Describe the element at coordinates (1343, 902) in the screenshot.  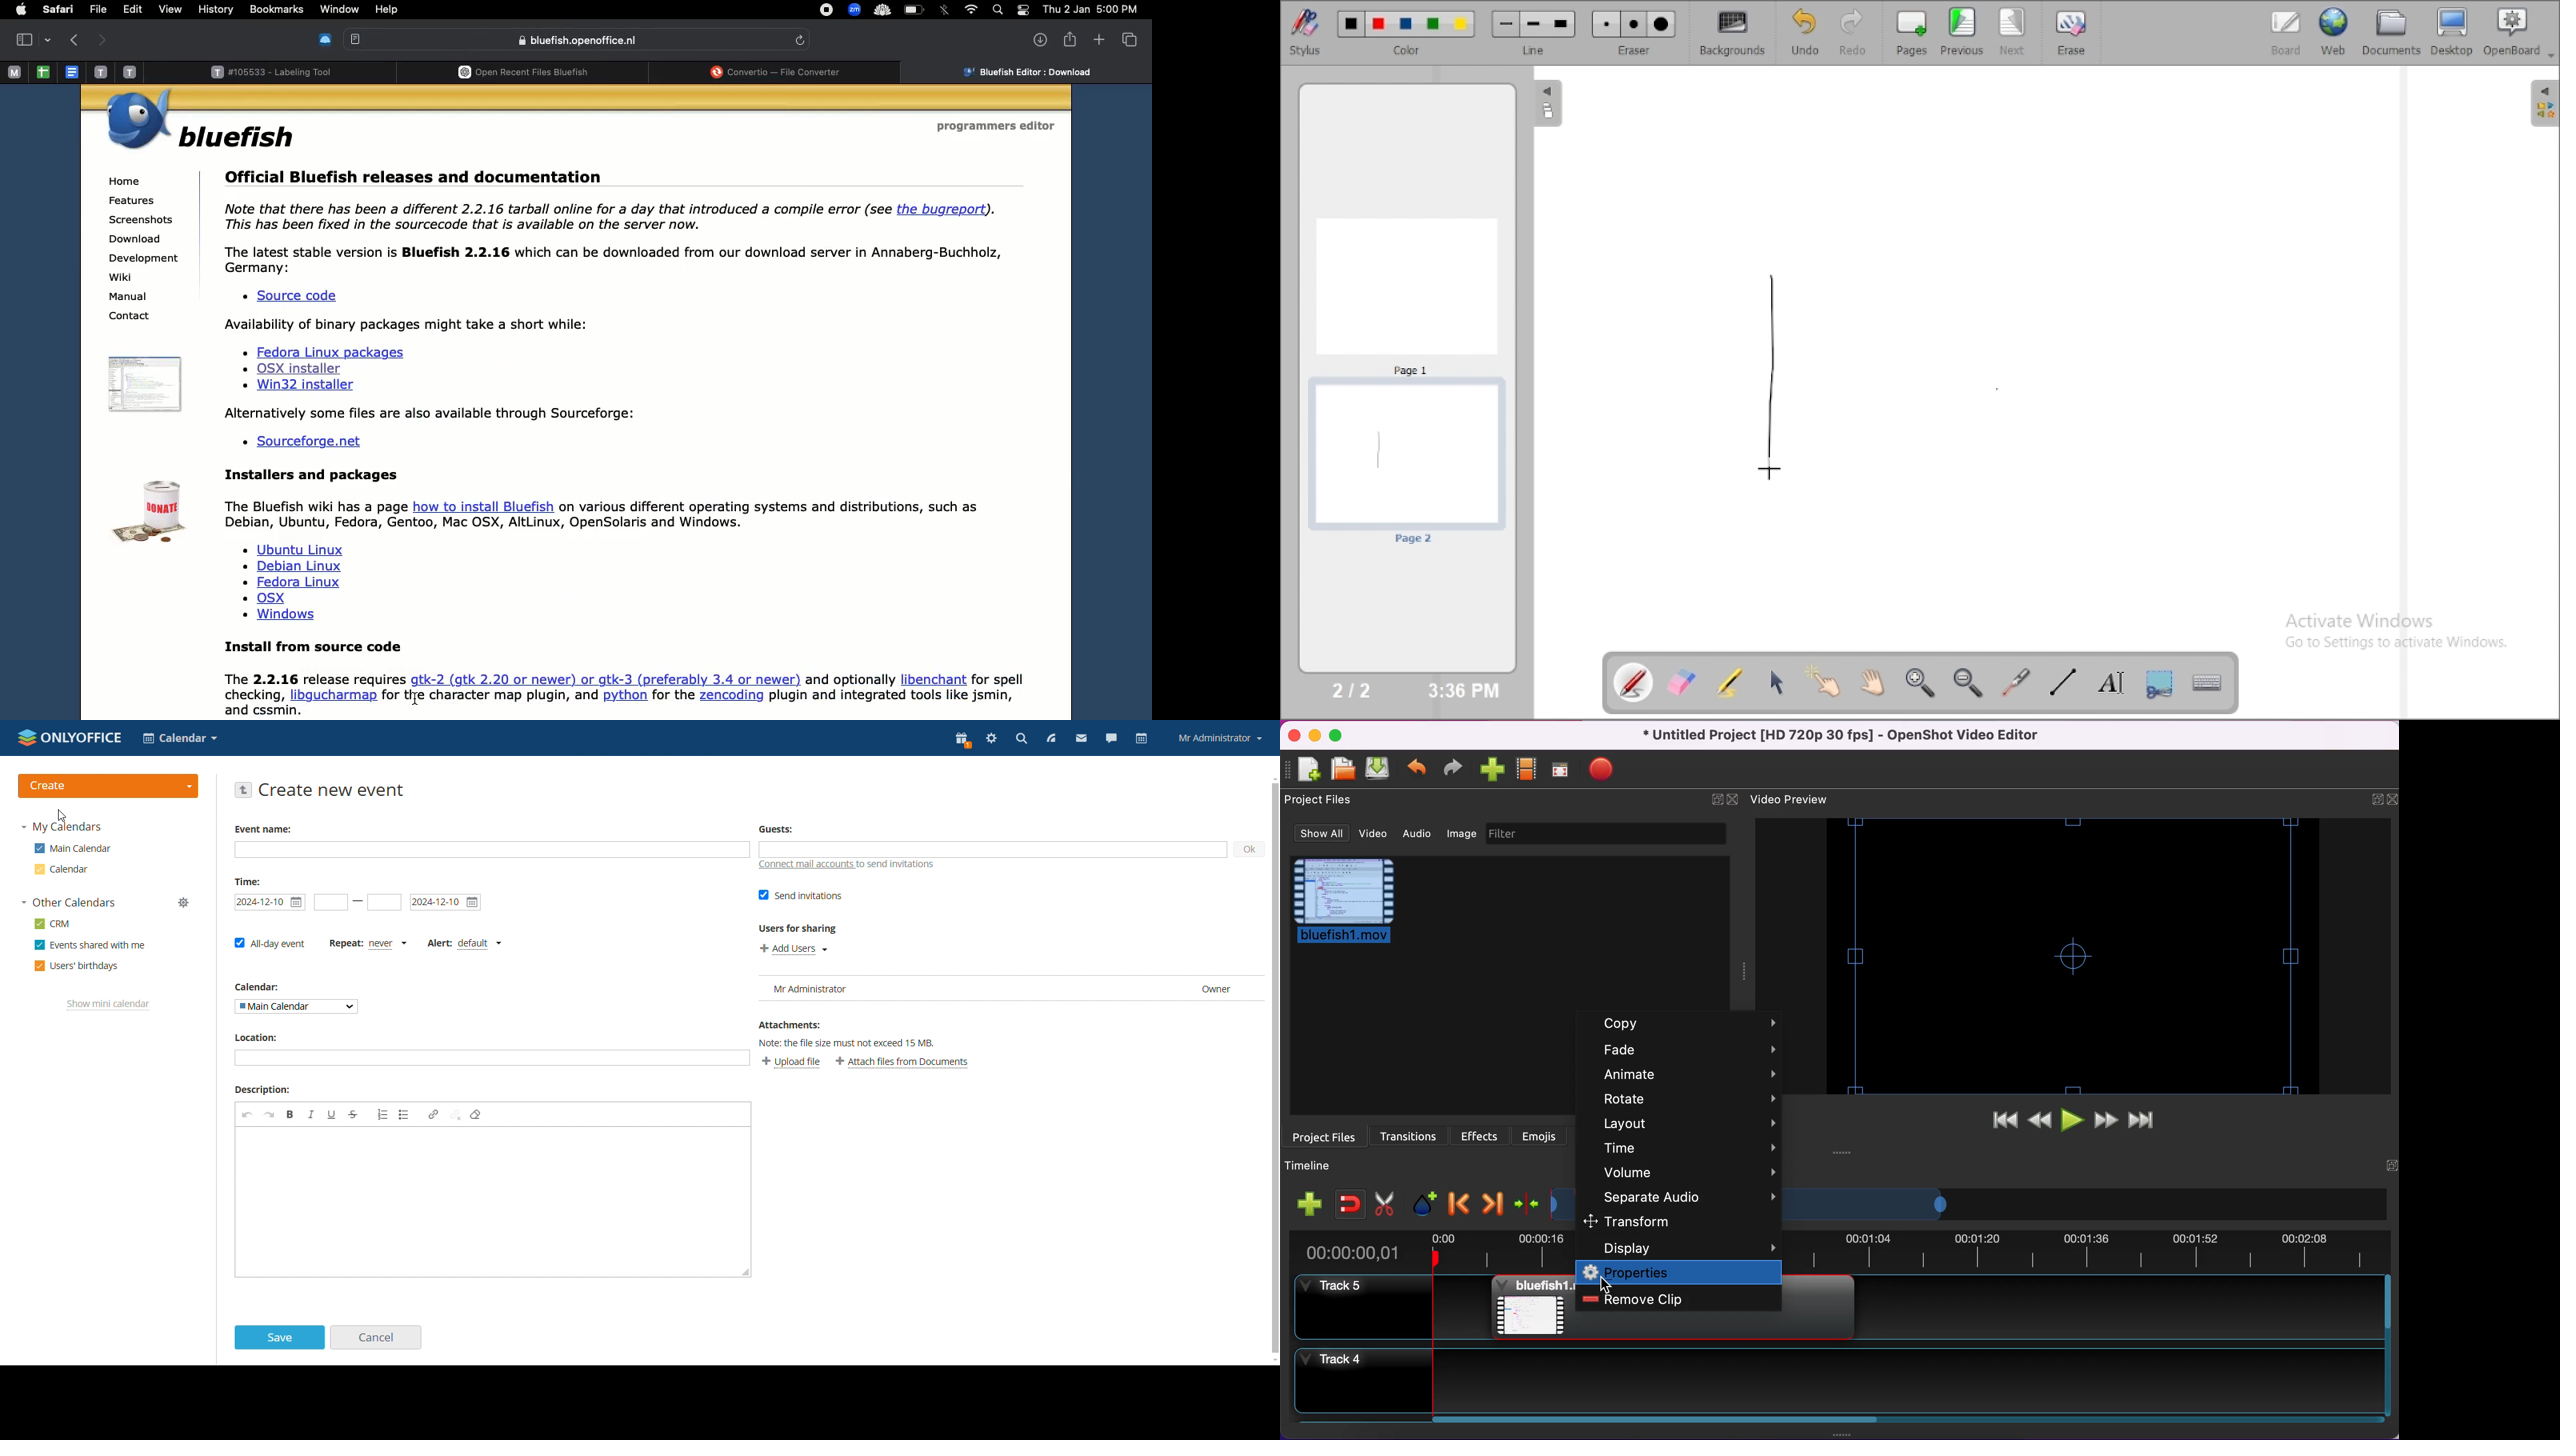
I see `project file` at that location.